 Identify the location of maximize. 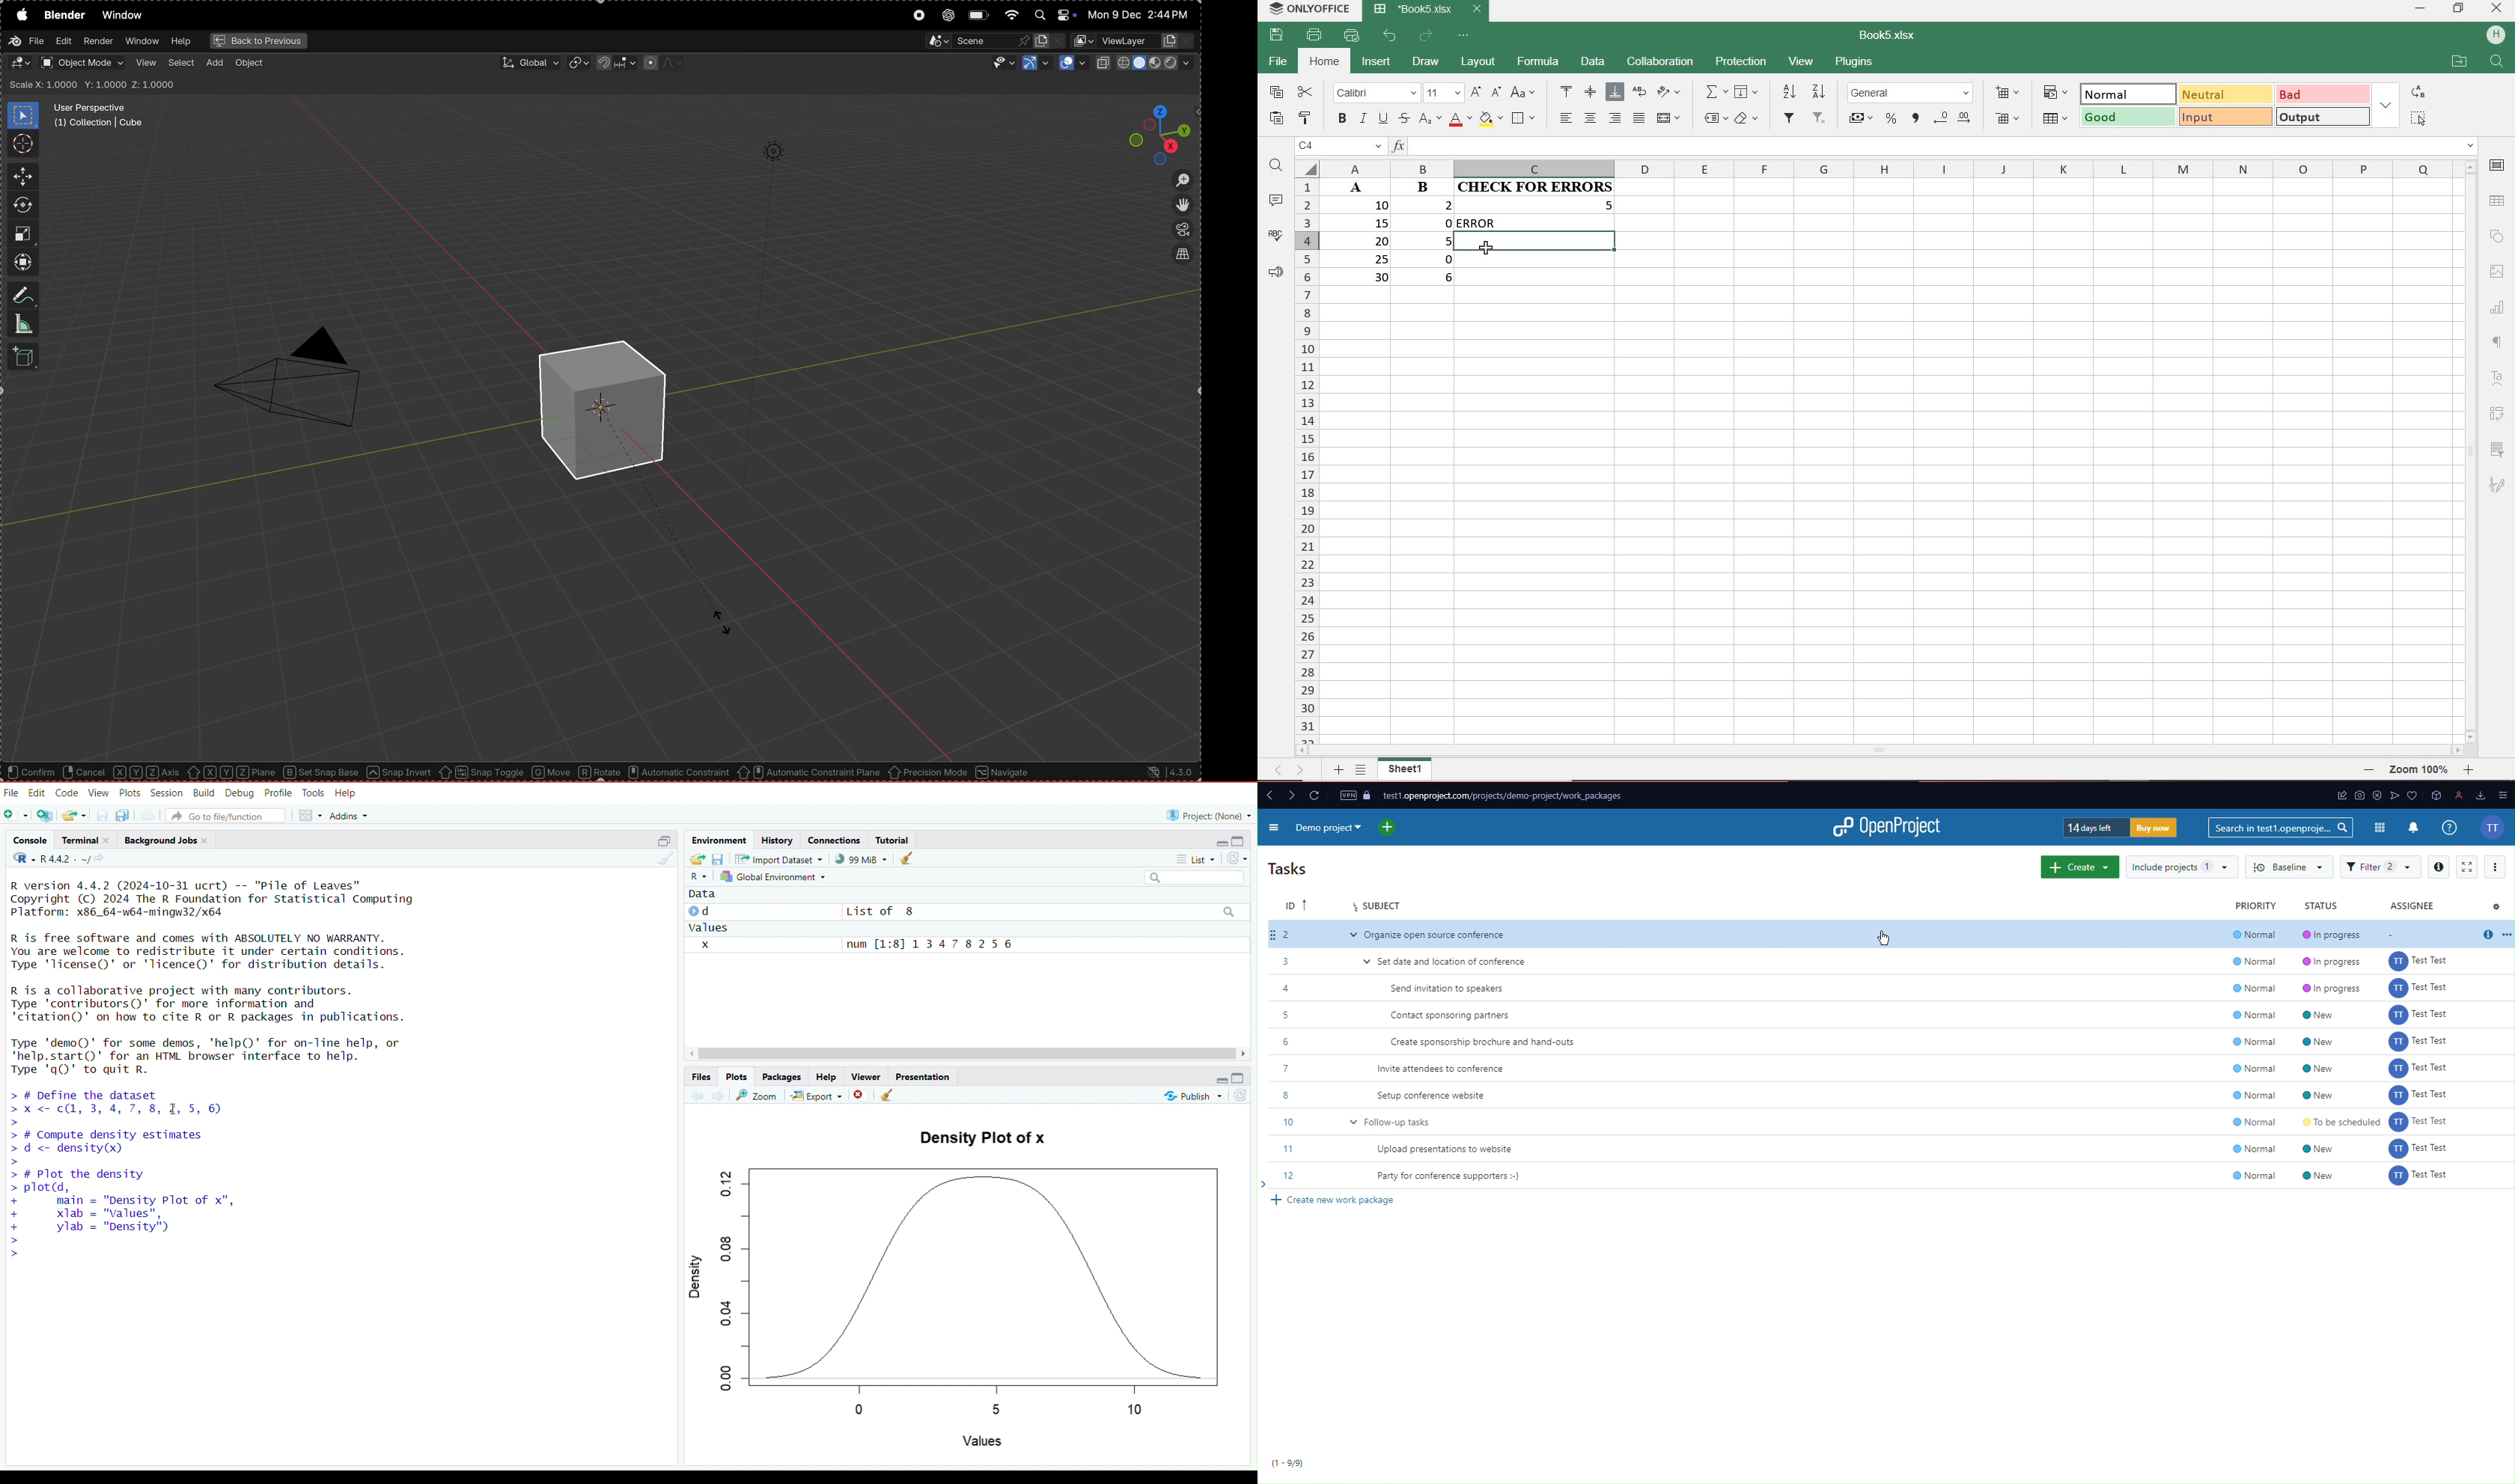
(1243, 839).